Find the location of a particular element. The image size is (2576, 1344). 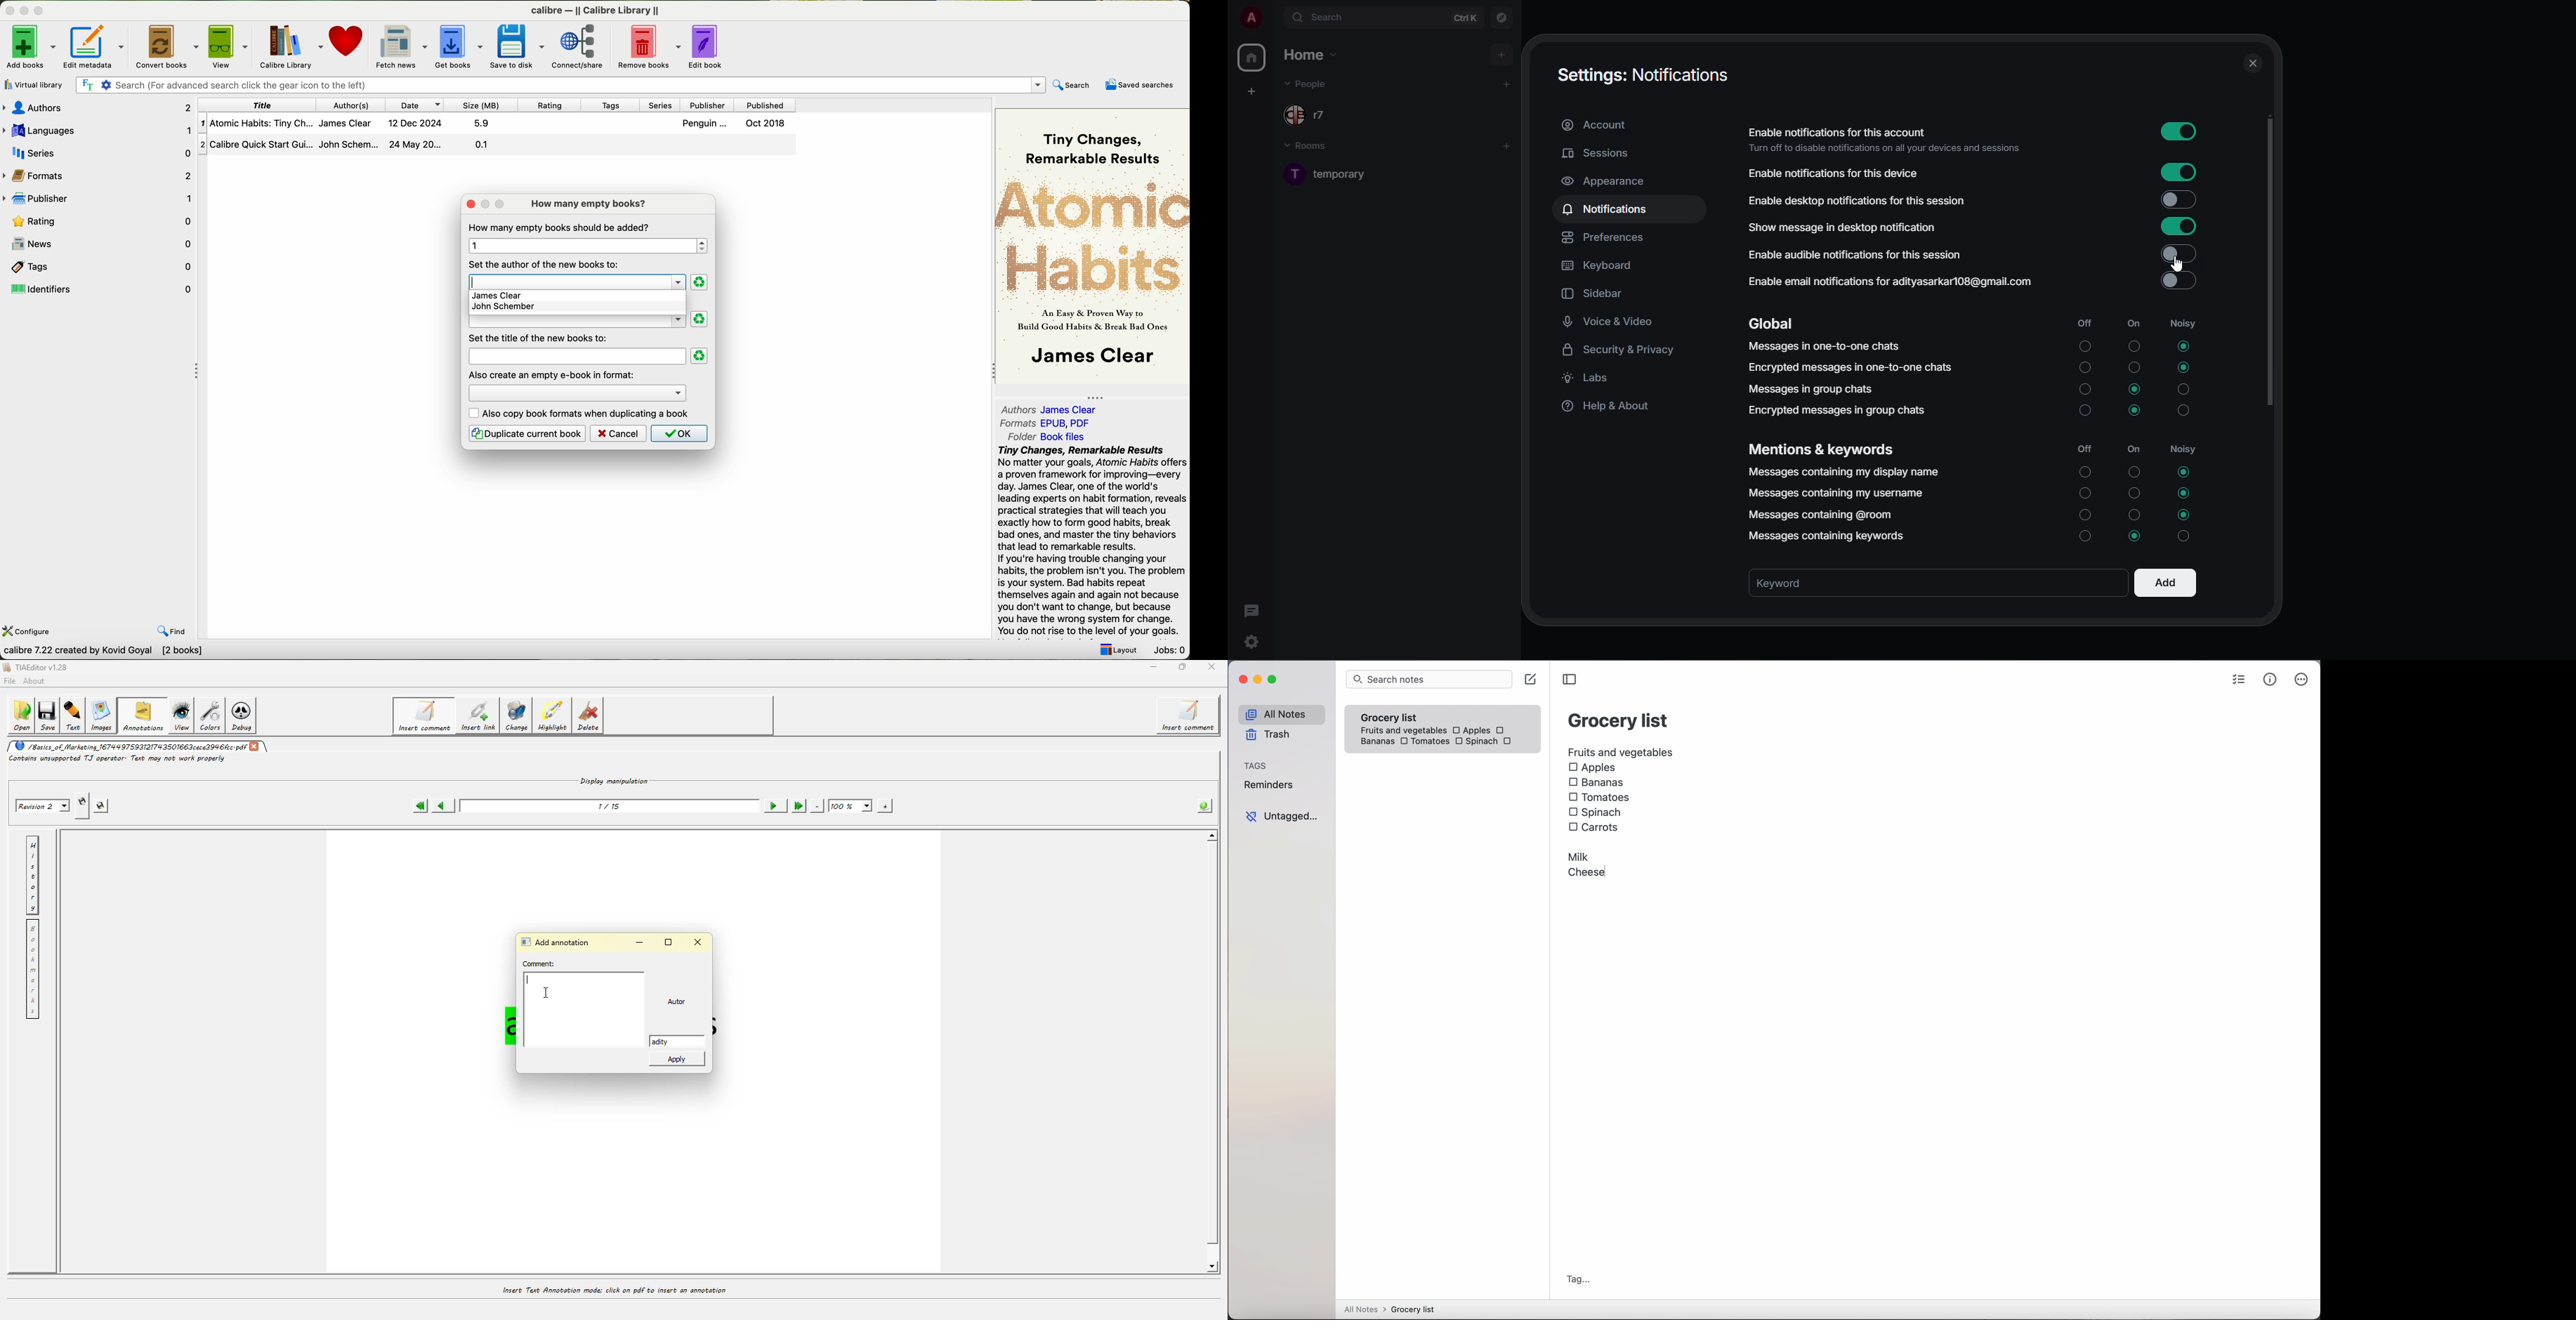

encrypted messages in group chat is located at coordinates (1836, 410).